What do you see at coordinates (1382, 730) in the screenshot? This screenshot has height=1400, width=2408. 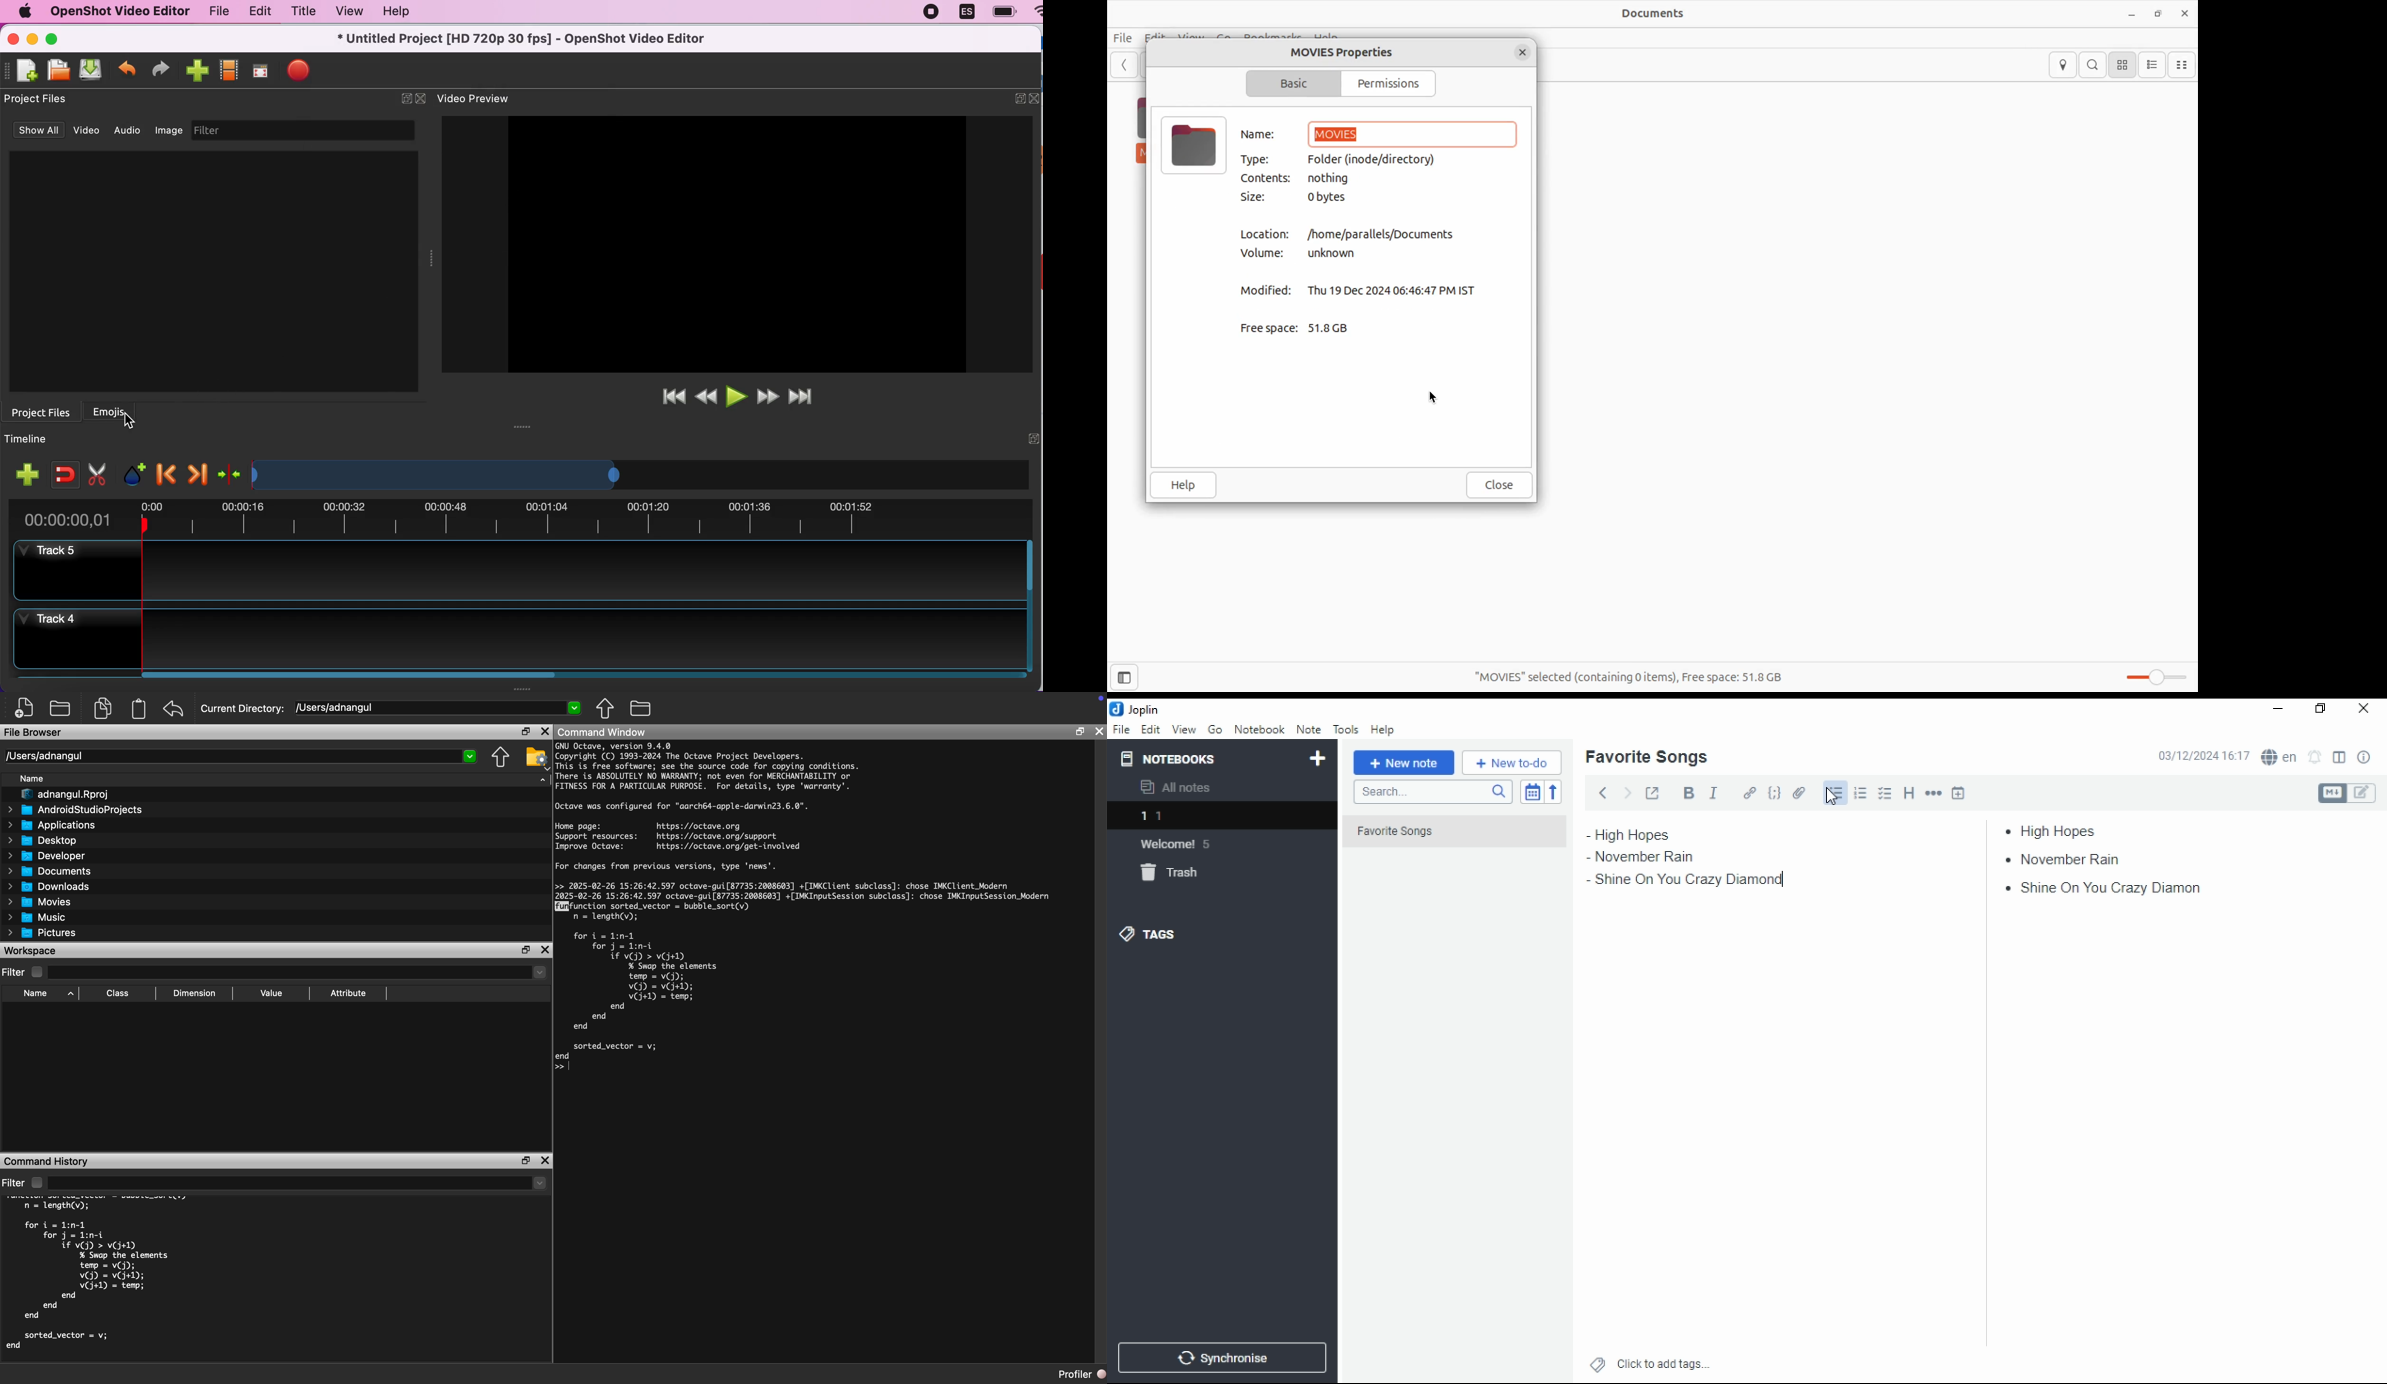 I see `help` at bounding box center [1382, 730].